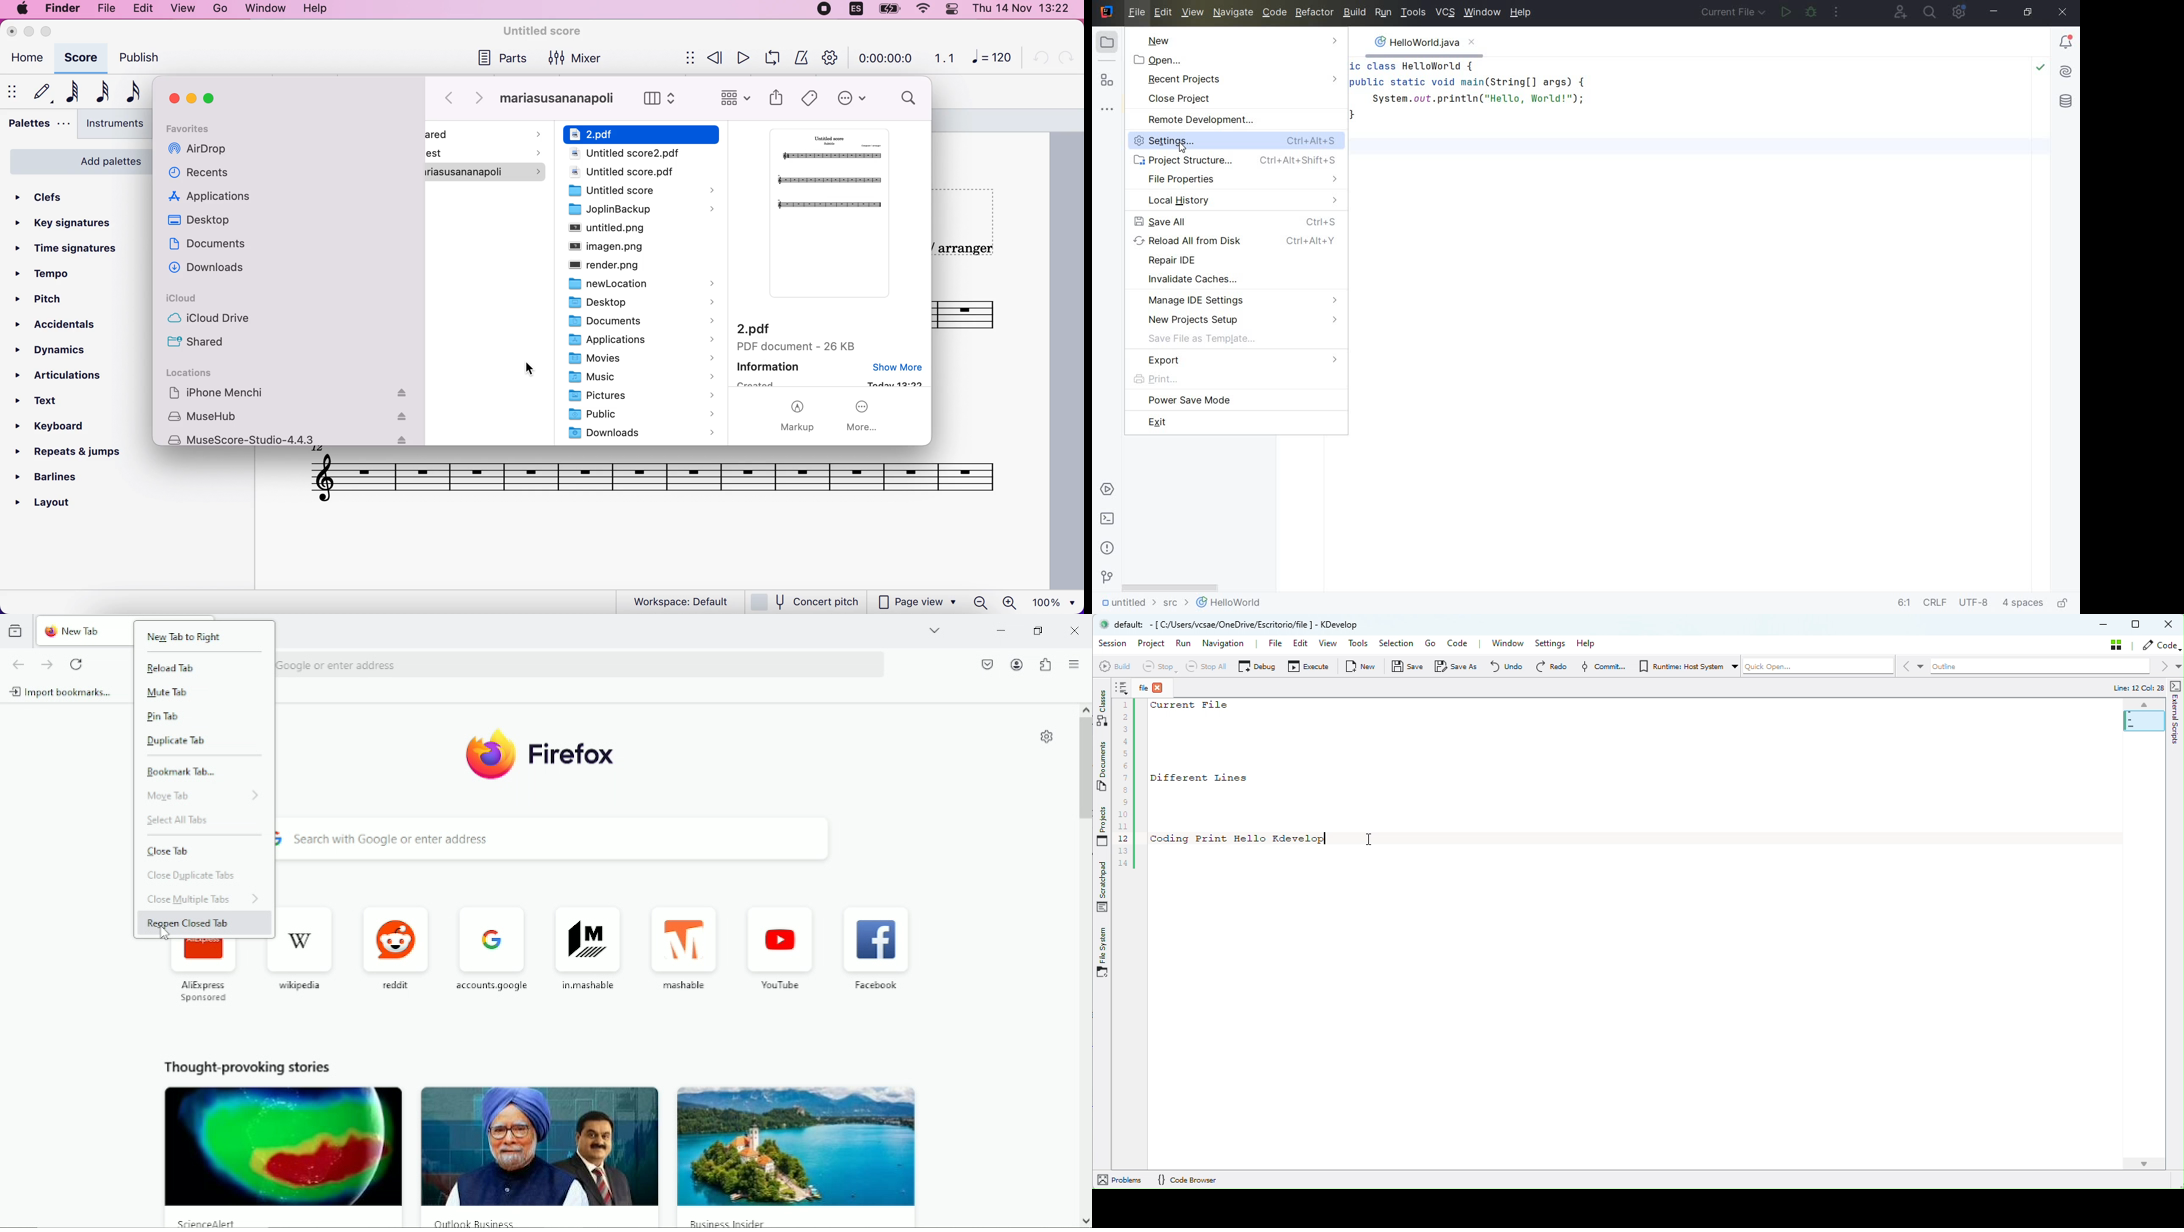  Describe the element at coordinates (807, 600) in the screenshot. I see `concert pitch` at that location.